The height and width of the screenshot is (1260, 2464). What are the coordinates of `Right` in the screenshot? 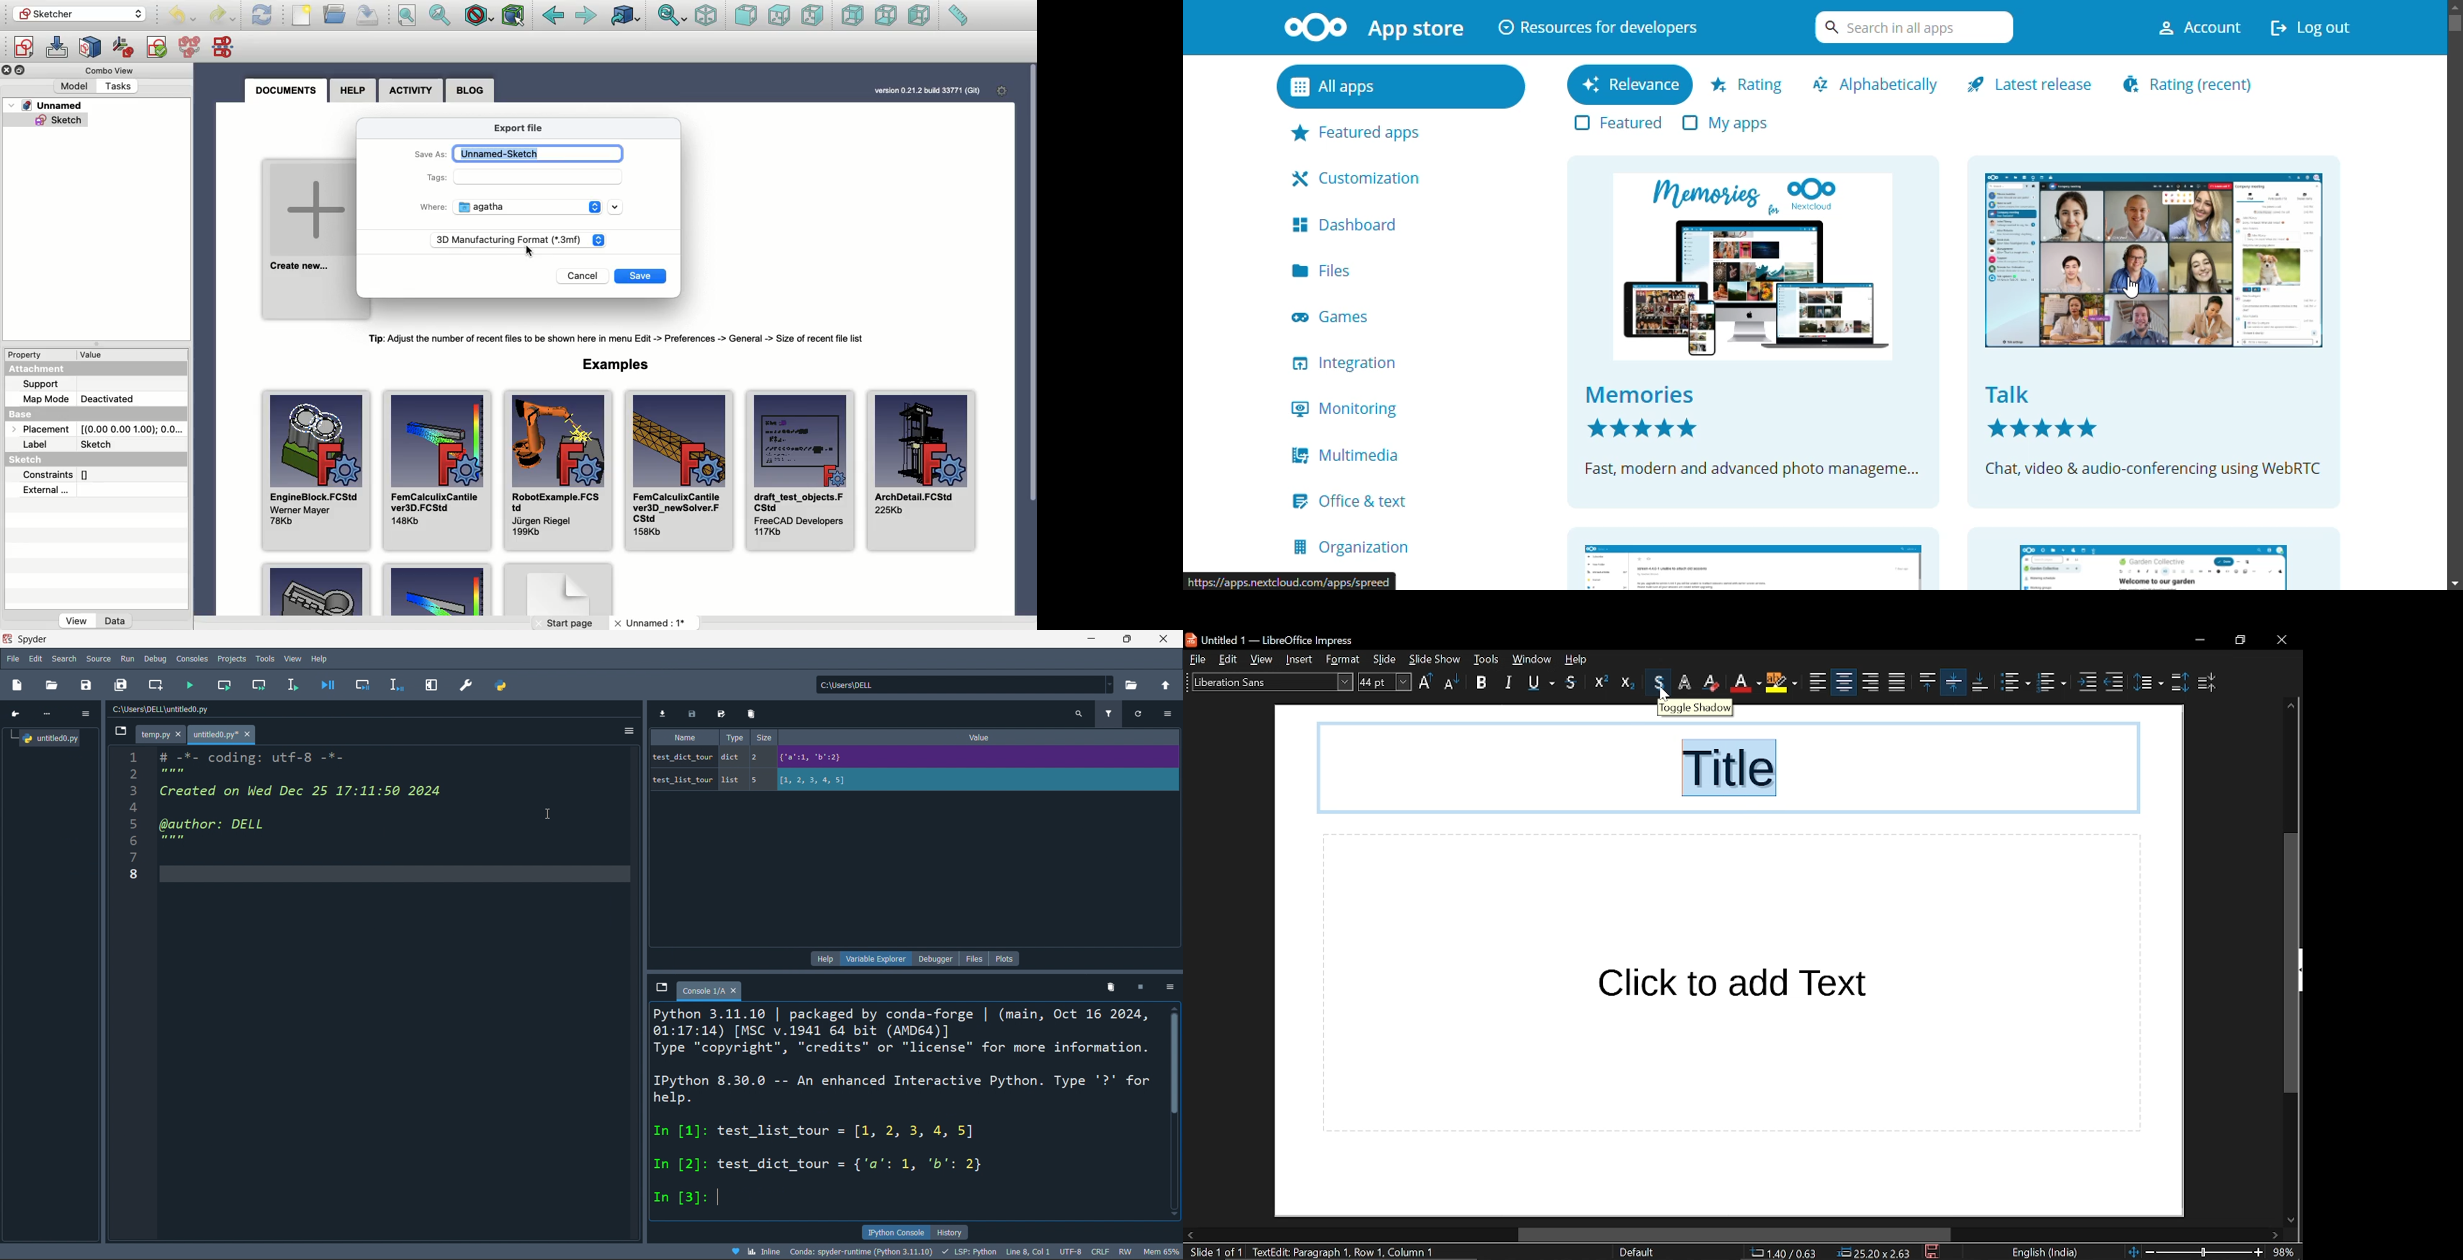 It's located at (813, 15).